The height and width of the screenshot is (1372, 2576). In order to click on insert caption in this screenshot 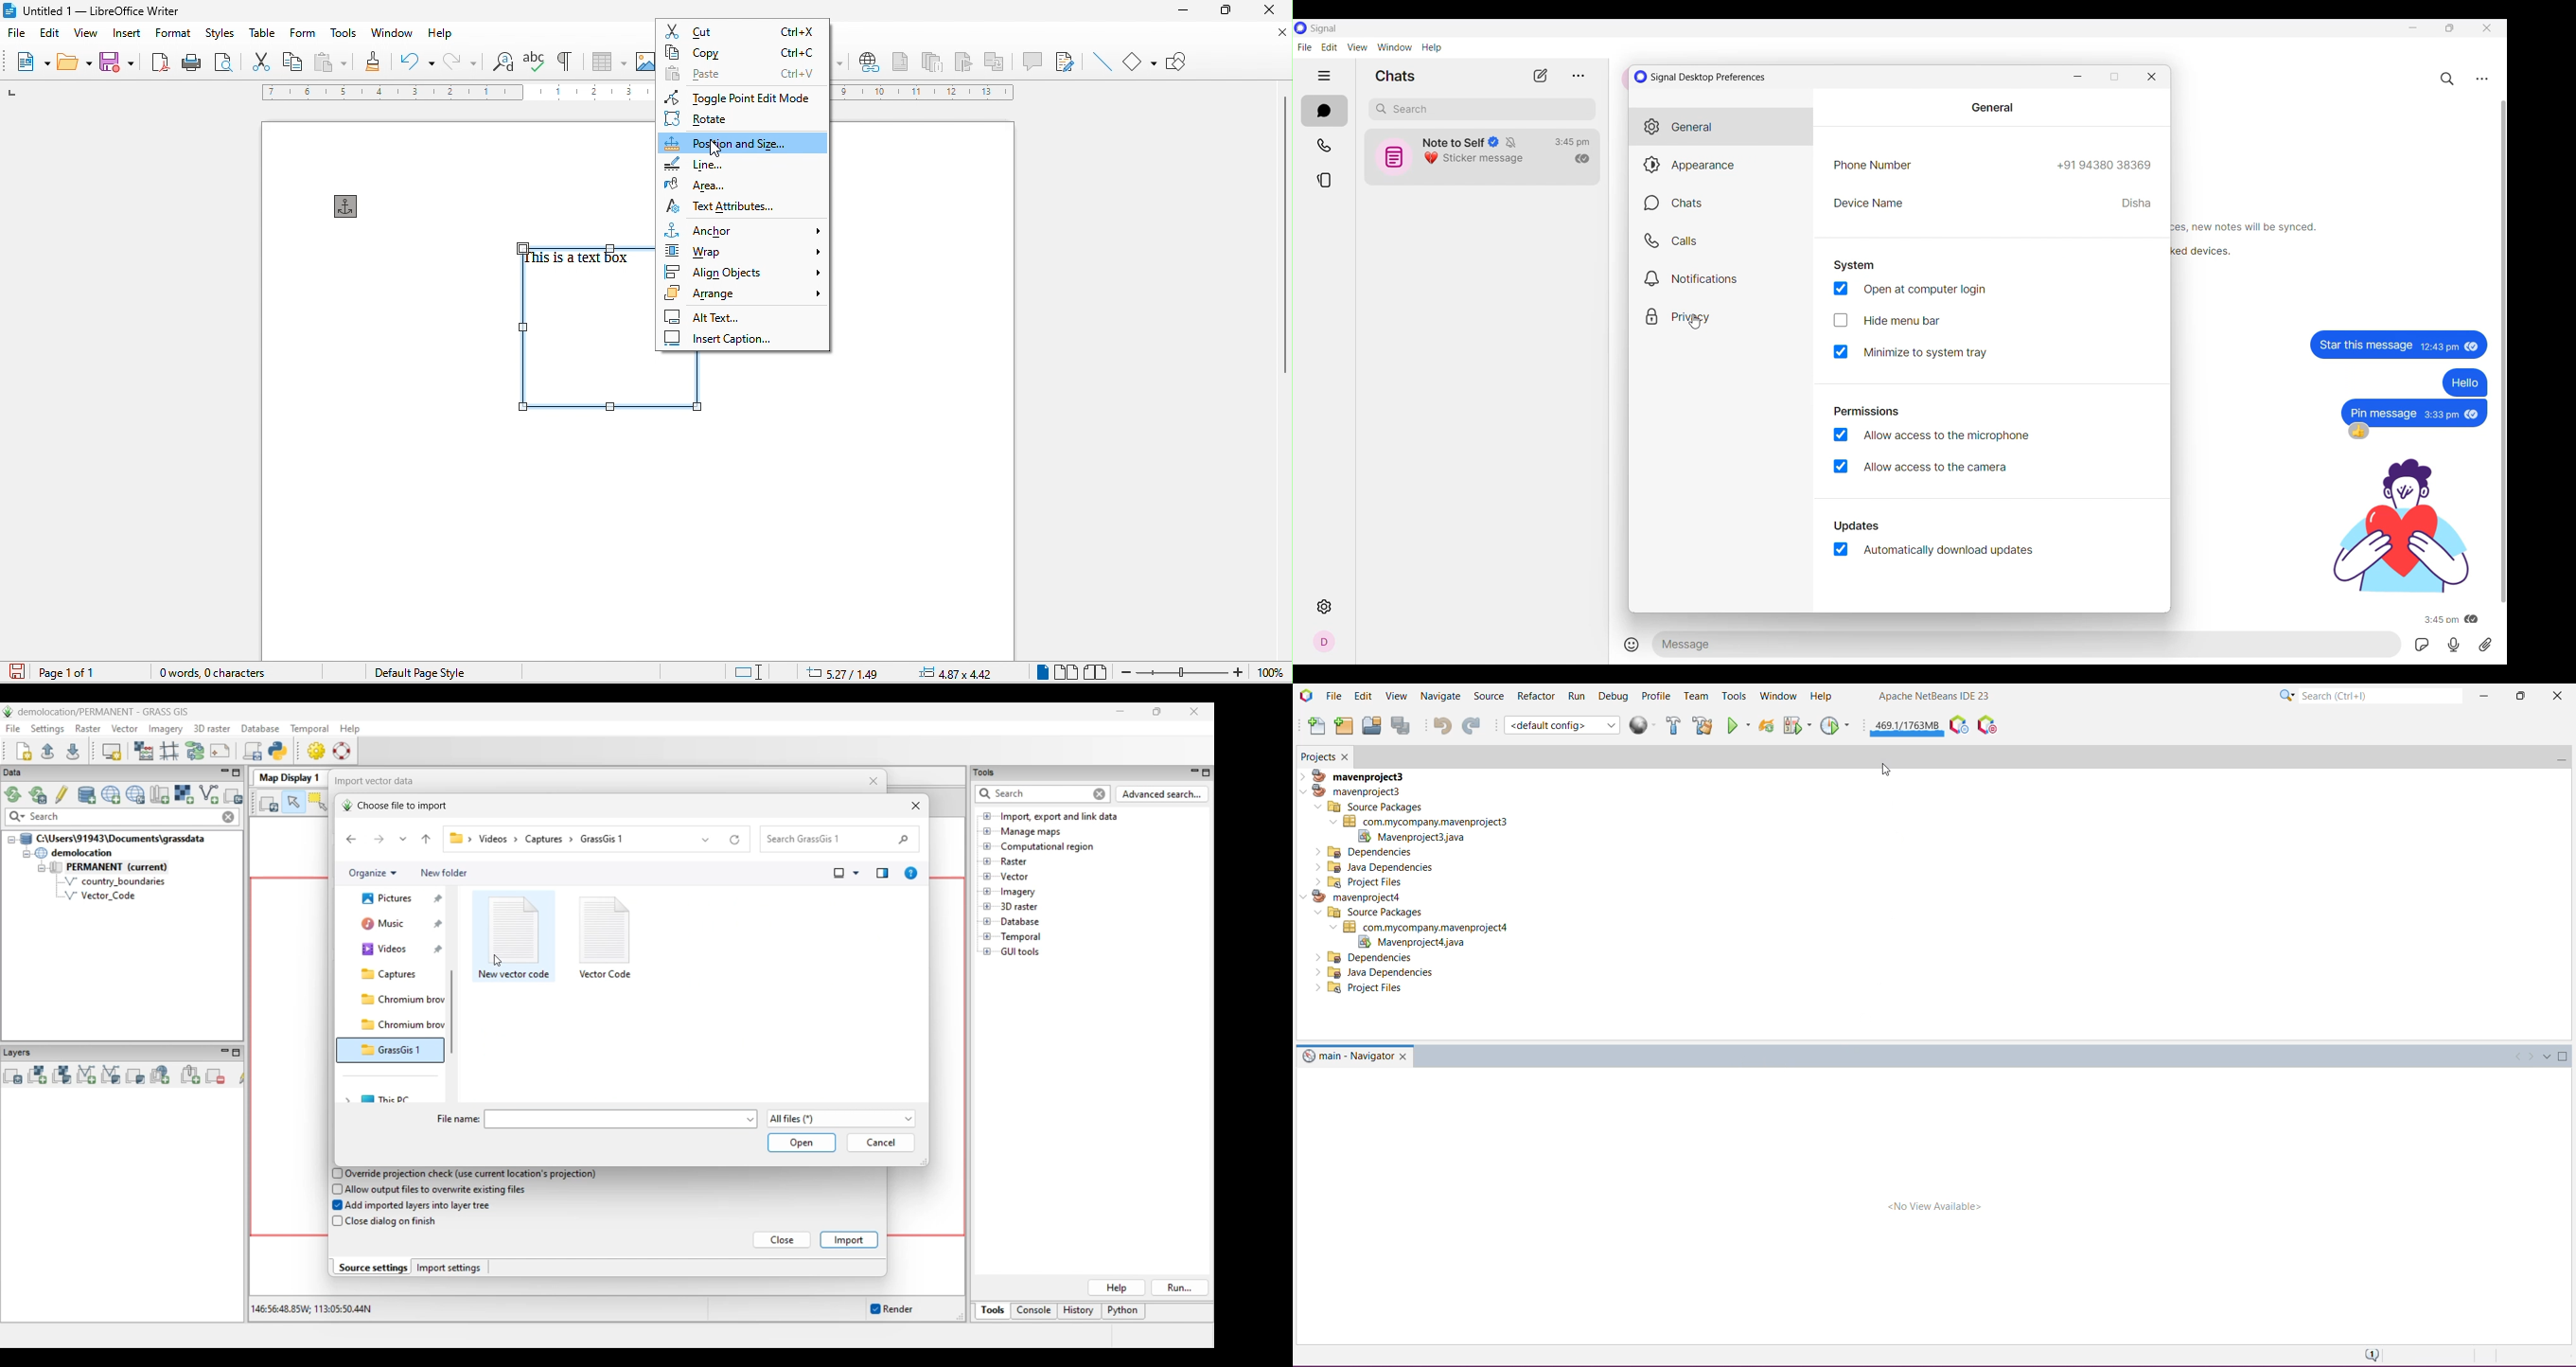, I will do `click(724, 337)`.